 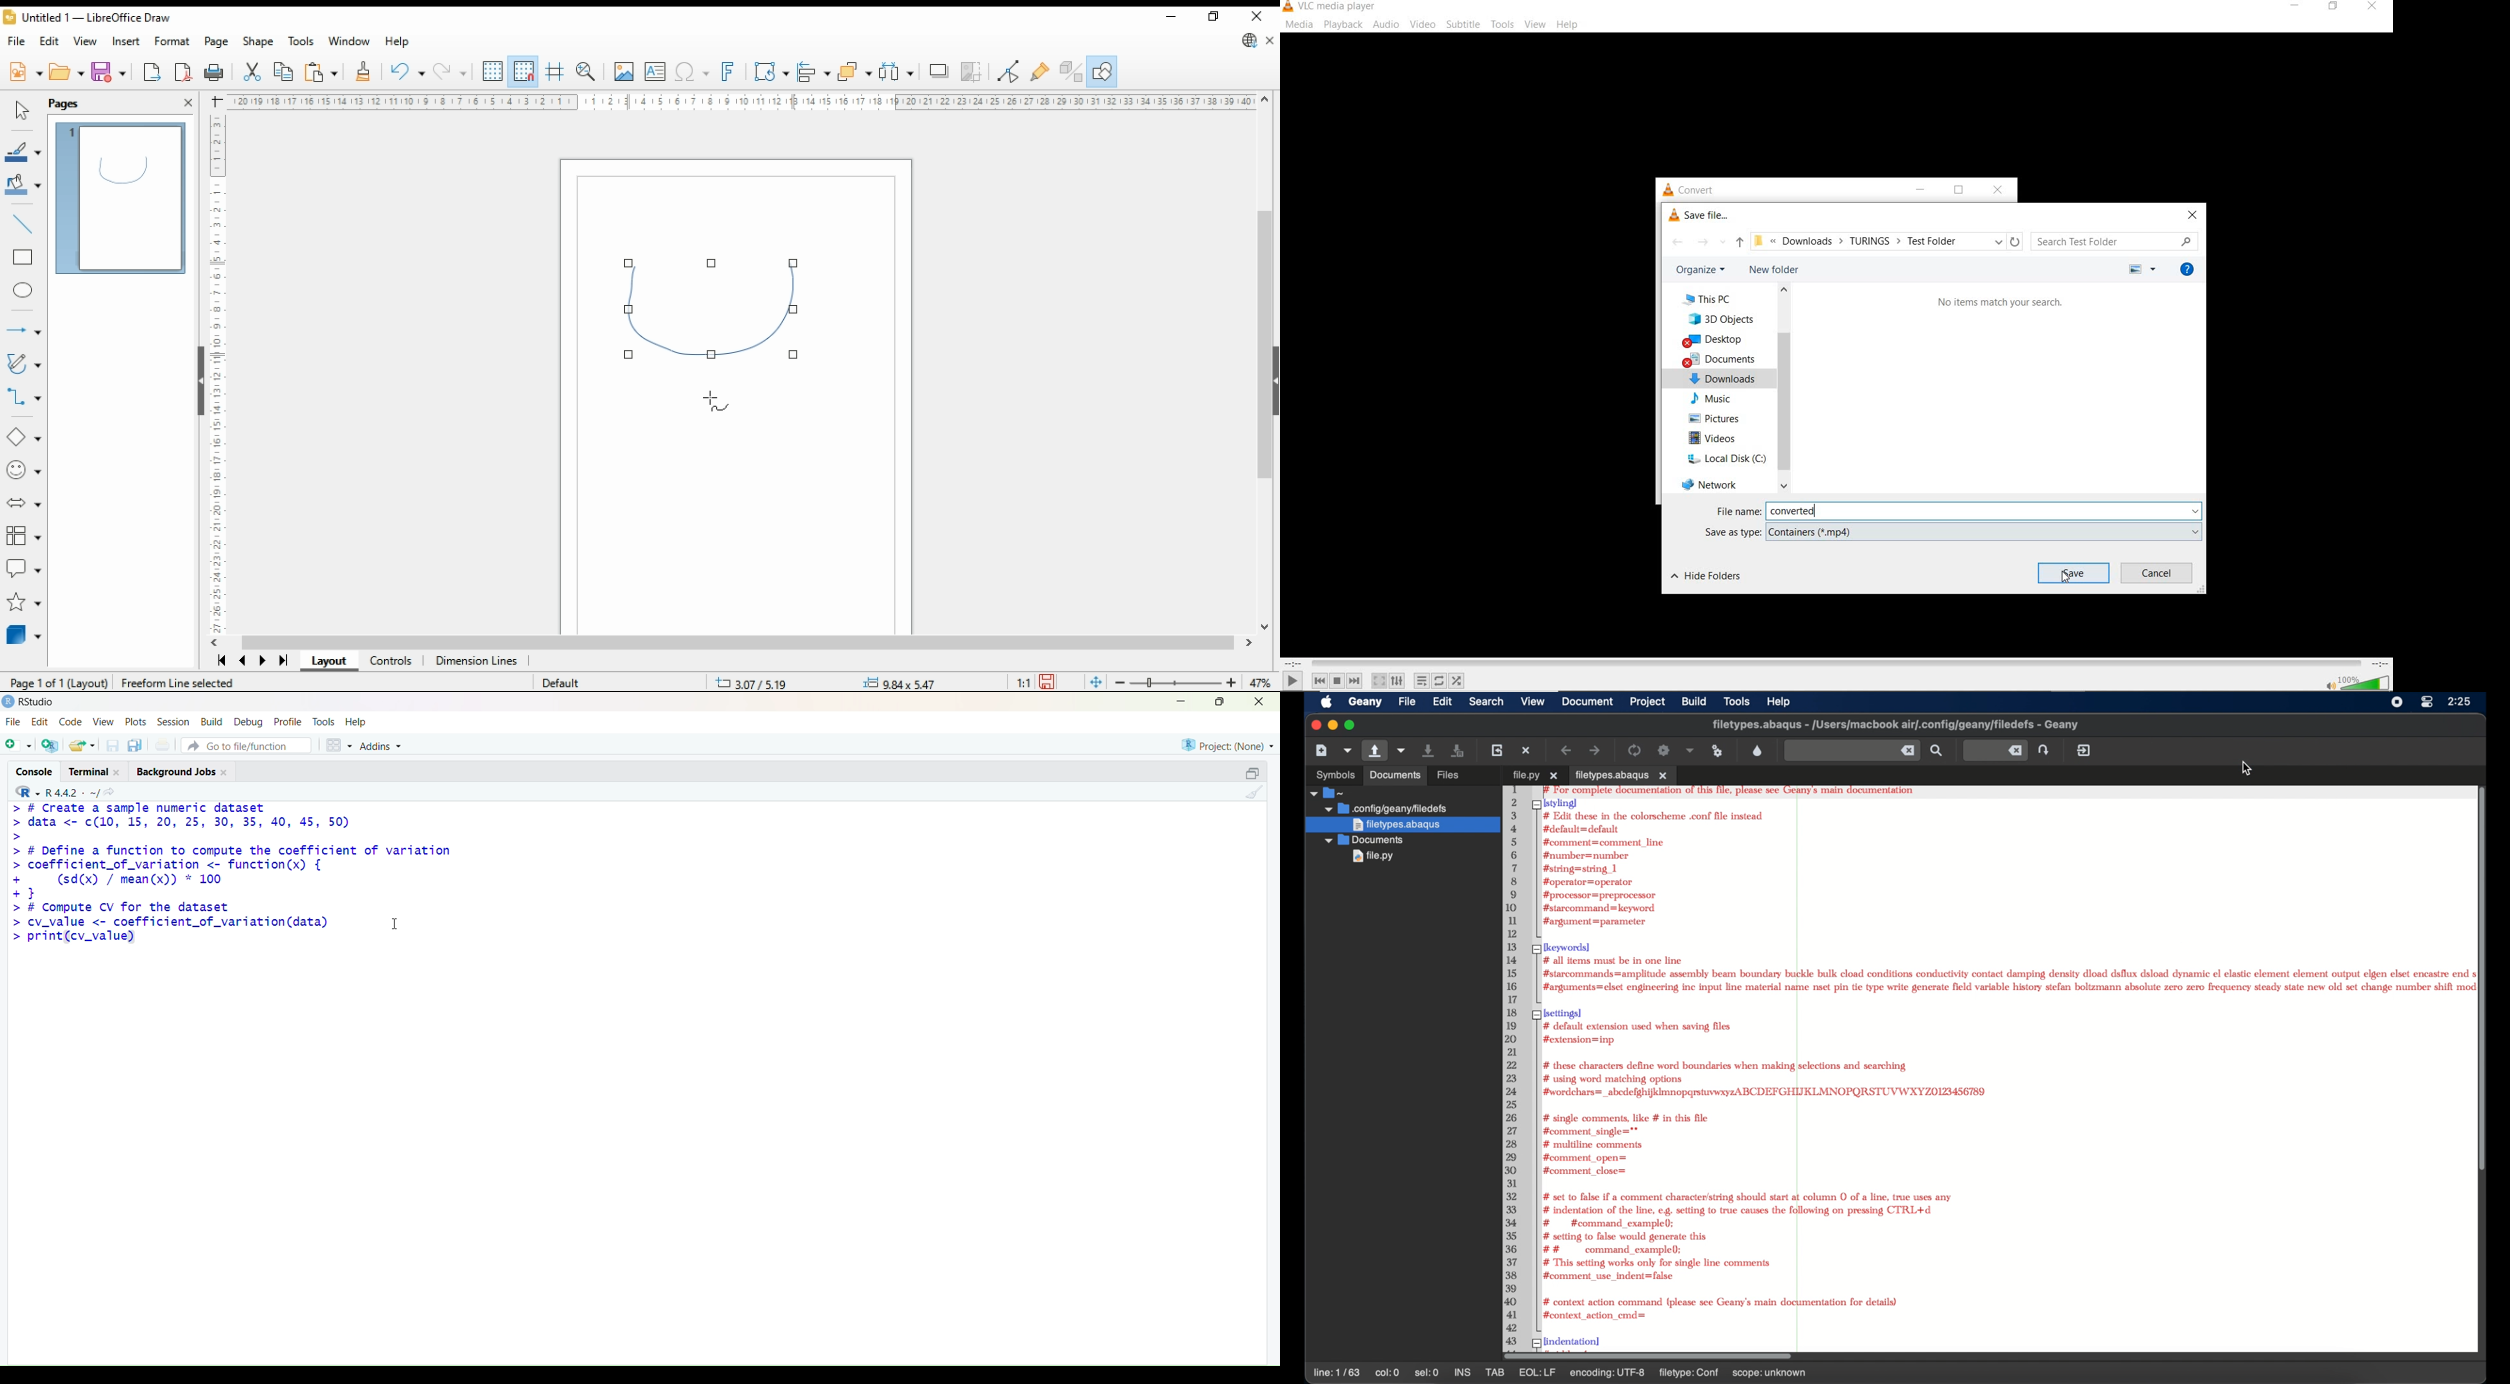 I want to click on file, so click(x=1387, y=808).